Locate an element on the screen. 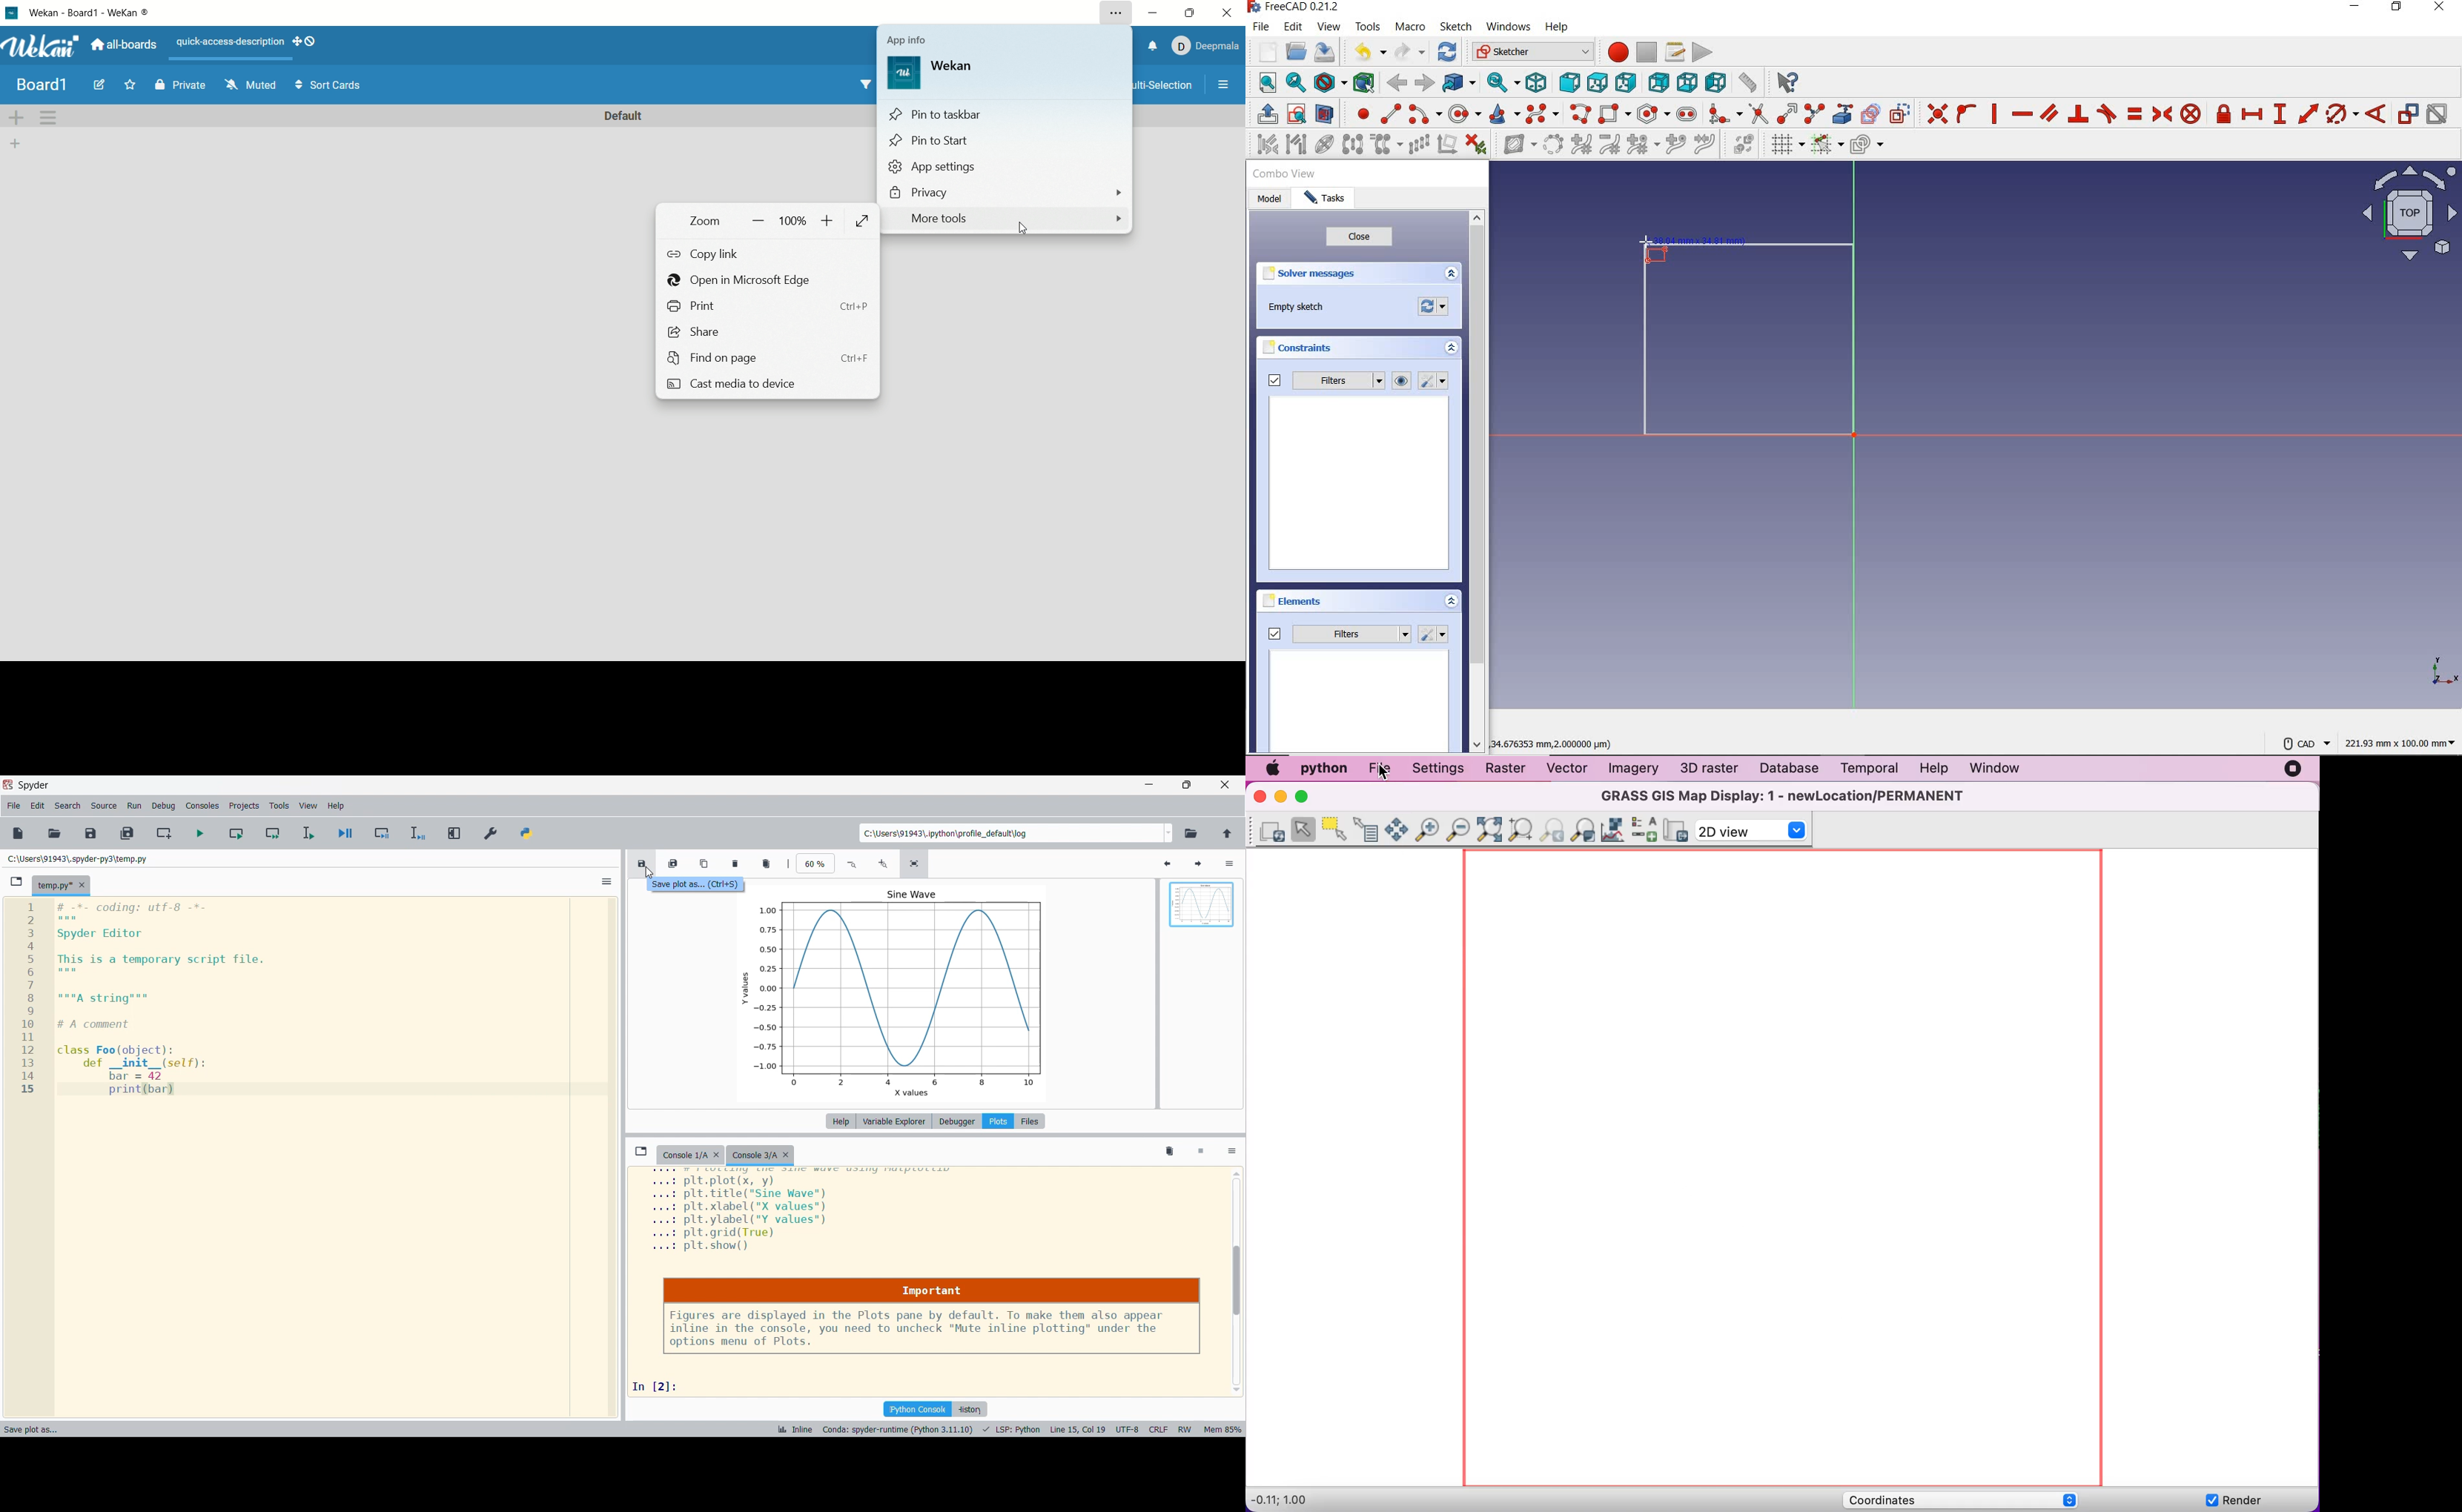 This screenshot has height=1512, width=2464. view sketch is located at coordinates (1297, 115).